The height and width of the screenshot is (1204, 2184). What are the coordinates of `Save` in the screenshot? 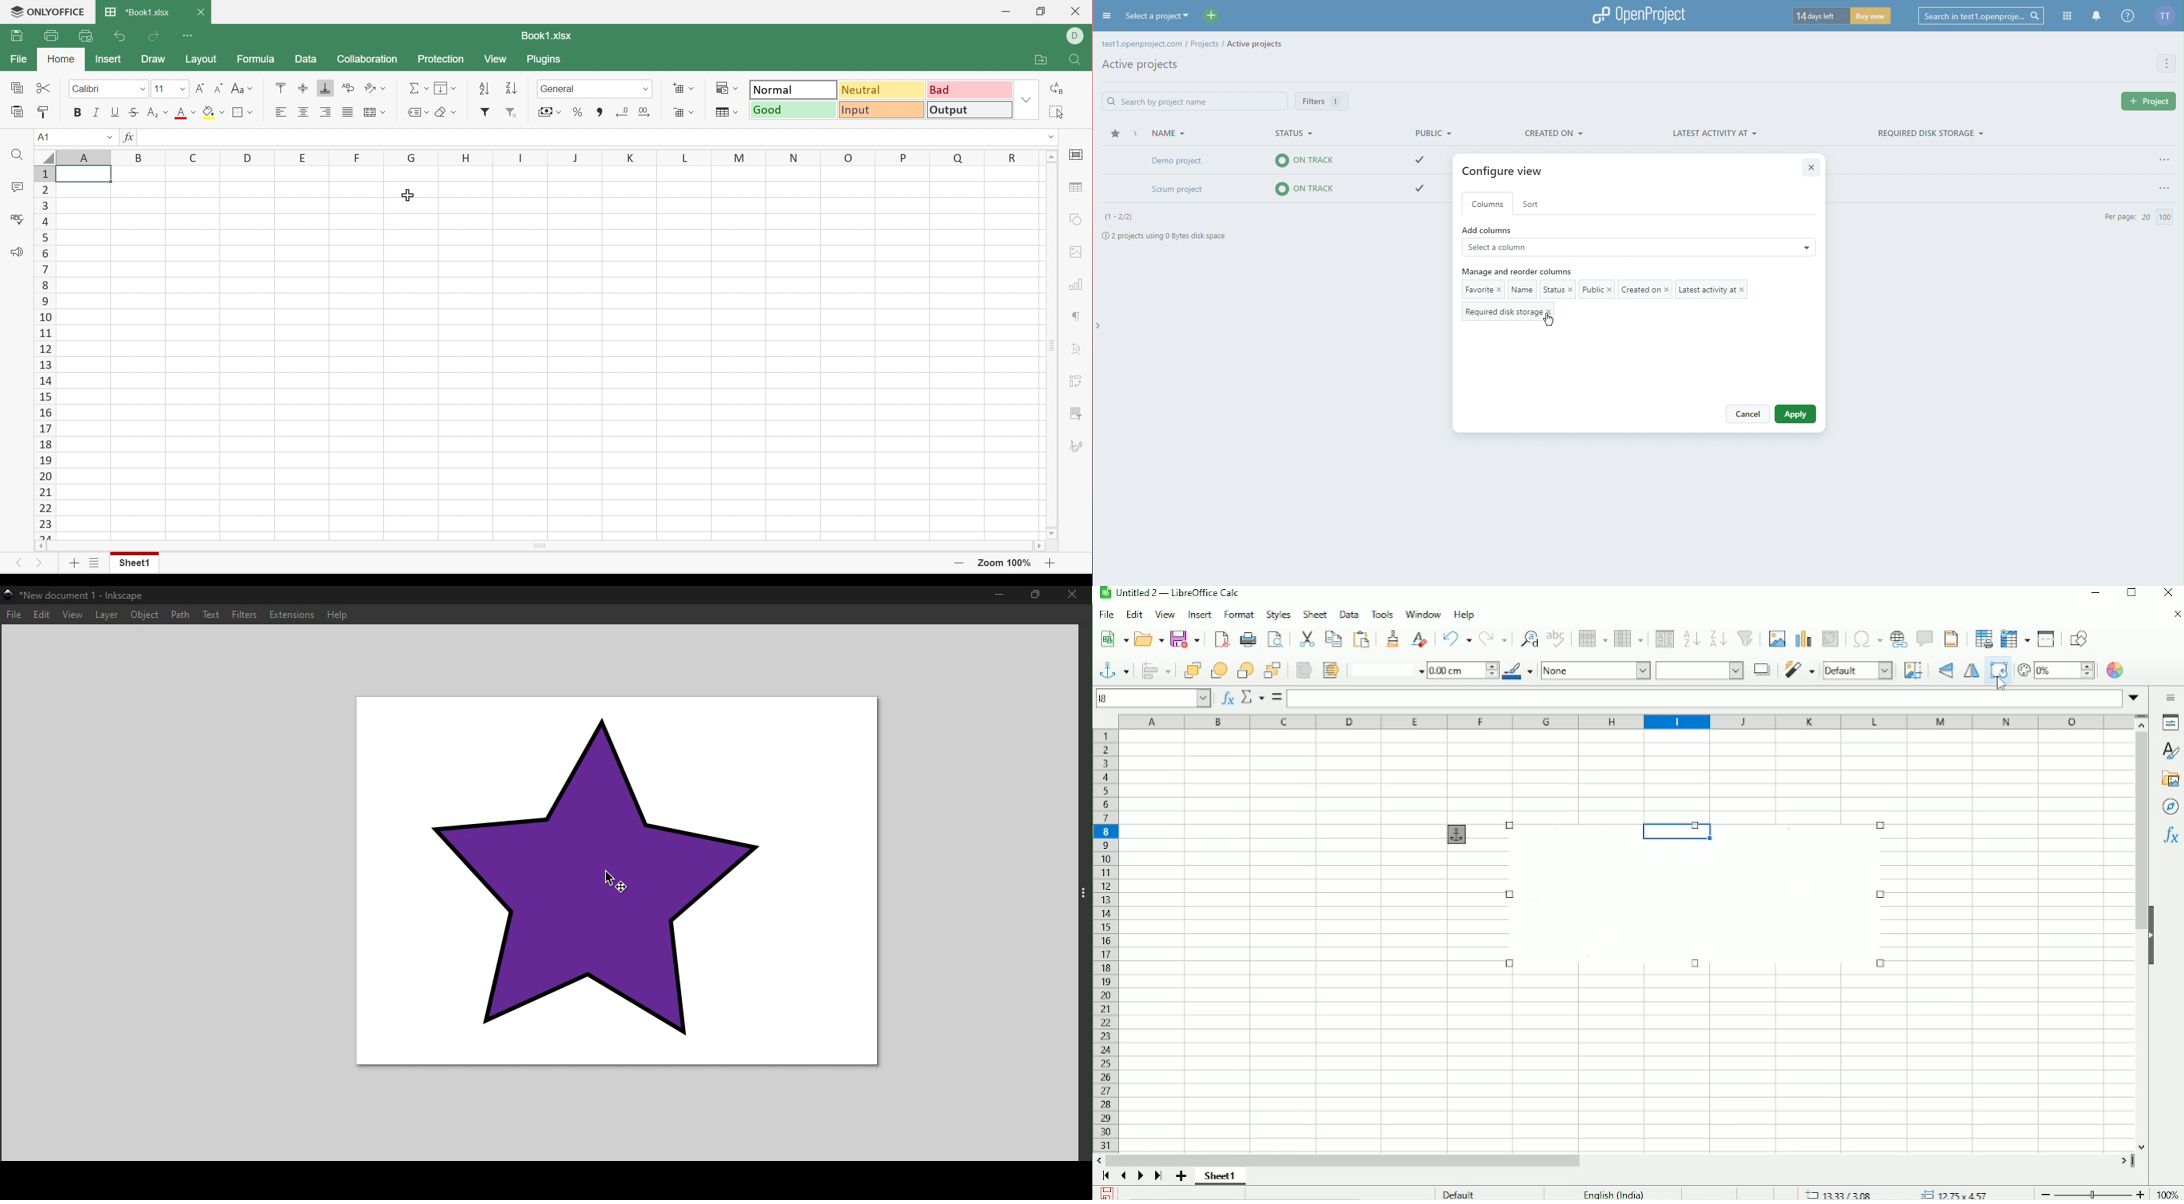 It's located at (1107, 1193).